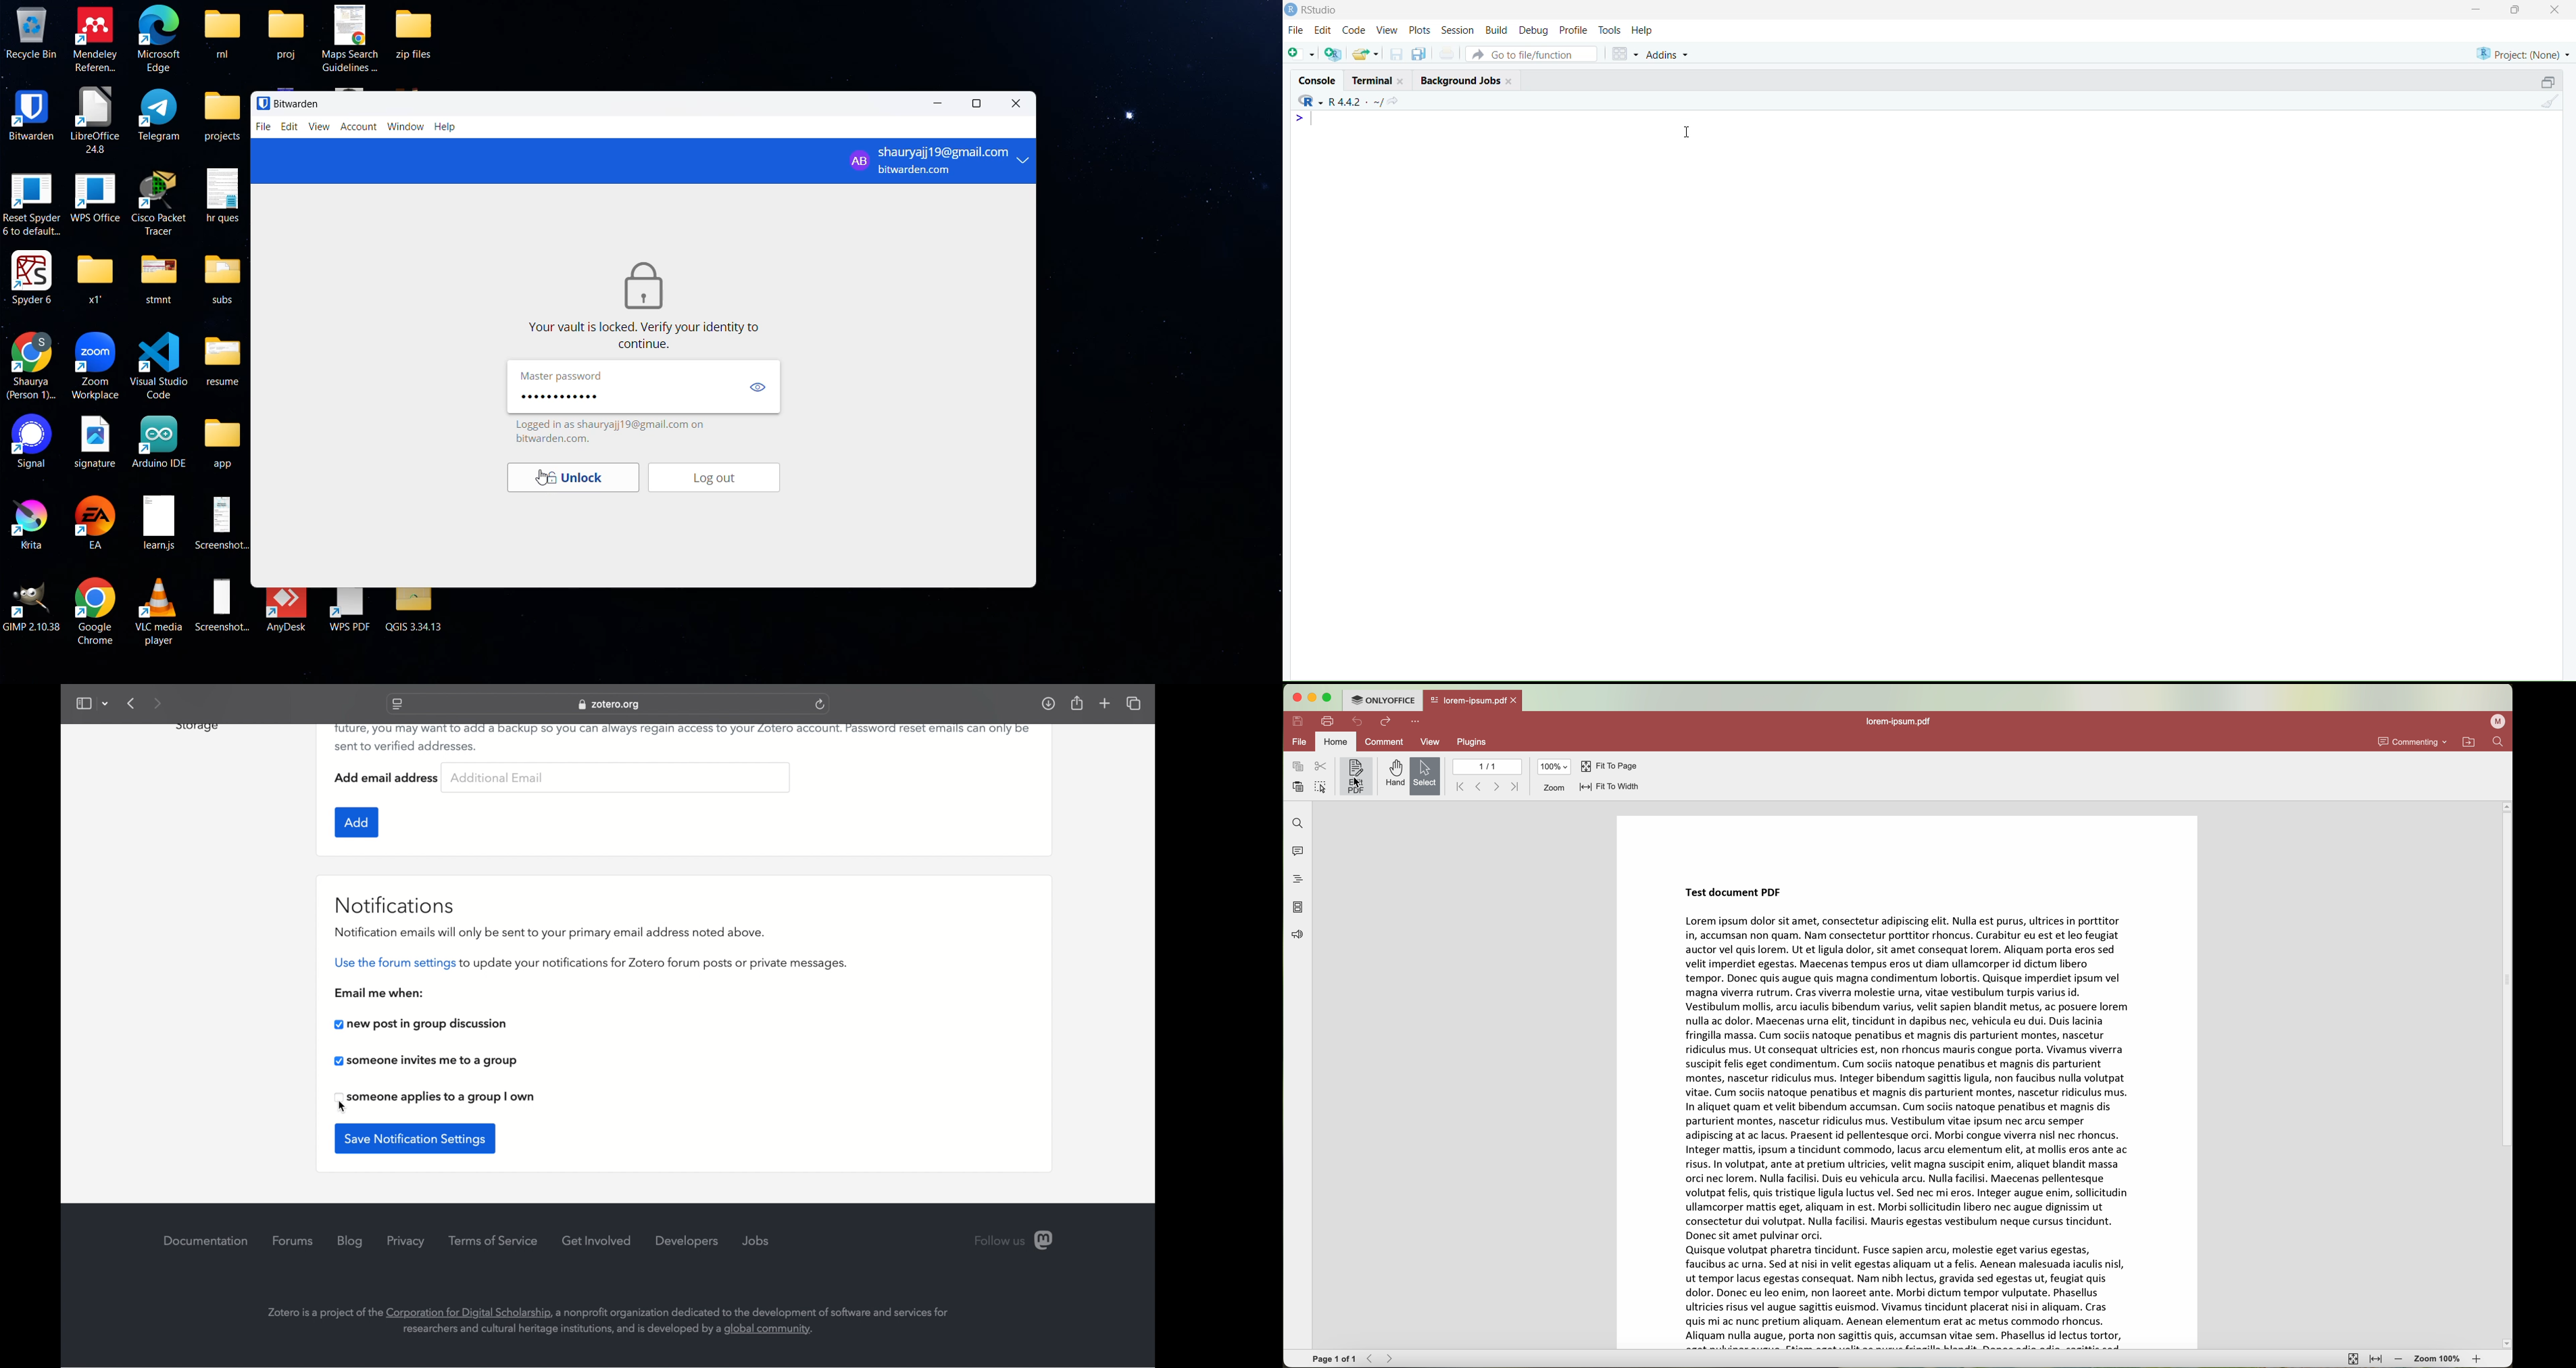 The image size is (2576, 1372). What do you see at coordinates (1669, 55) in the screenshot?
I see `Addins` at bounding box center [1669, 55].